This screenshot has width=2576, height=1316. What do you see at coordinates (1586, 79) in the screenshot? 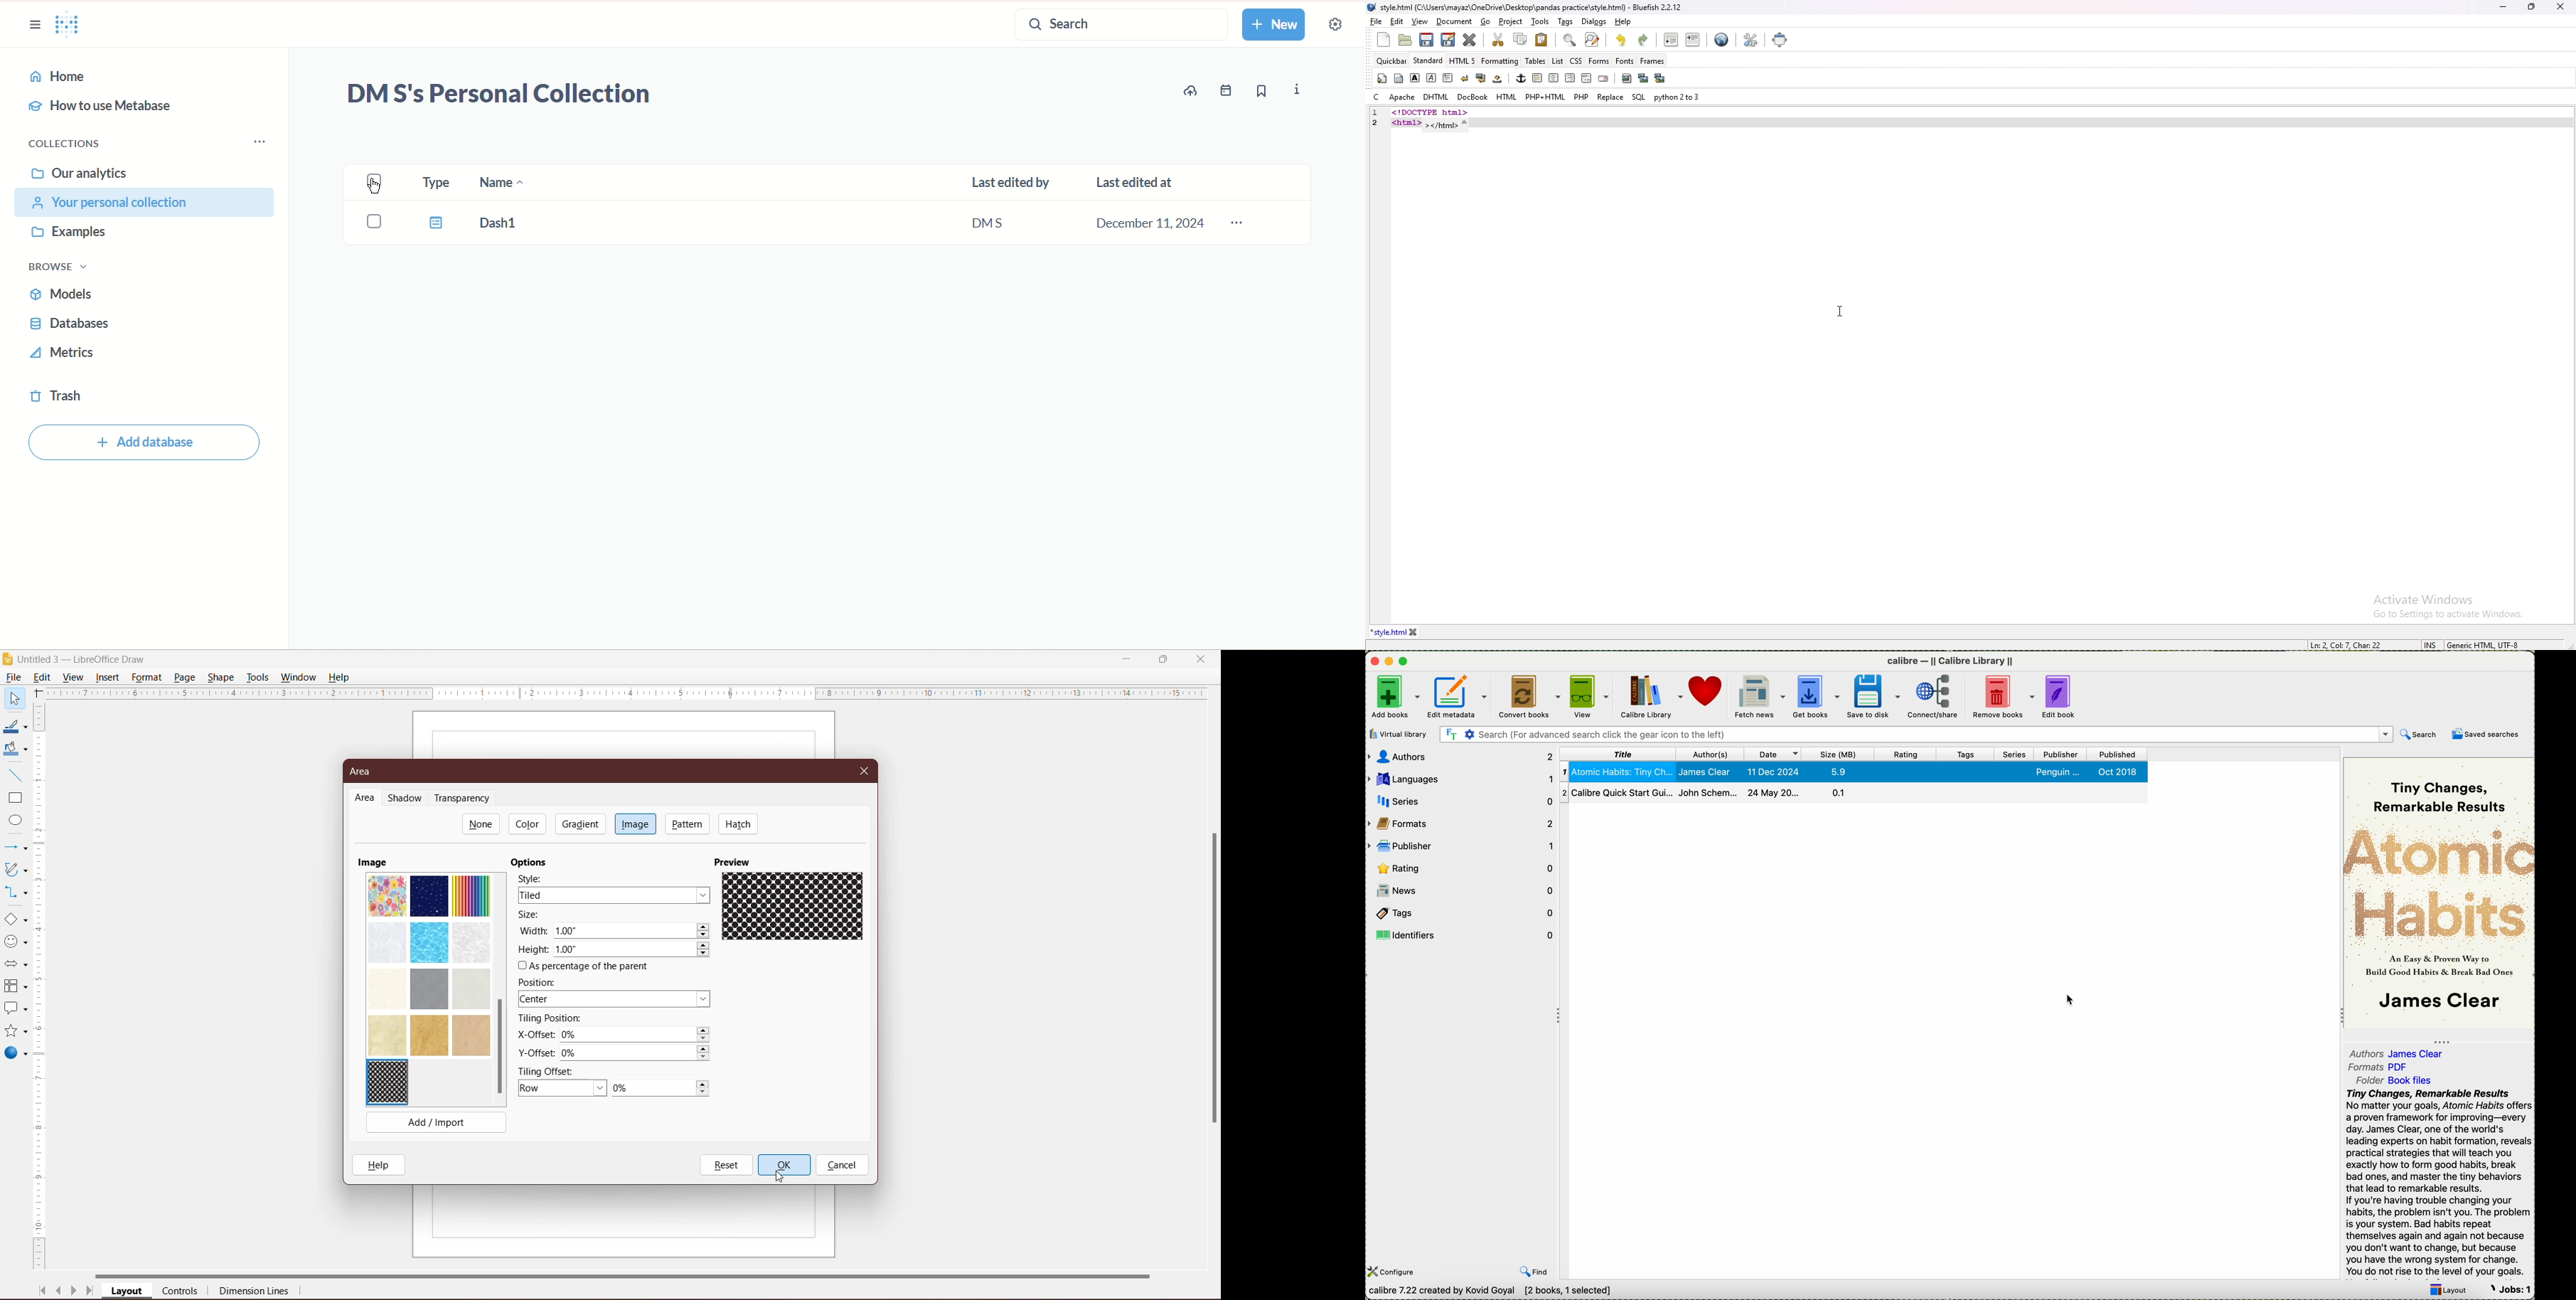
I see `html comment` at bounding box center [1586, 79].